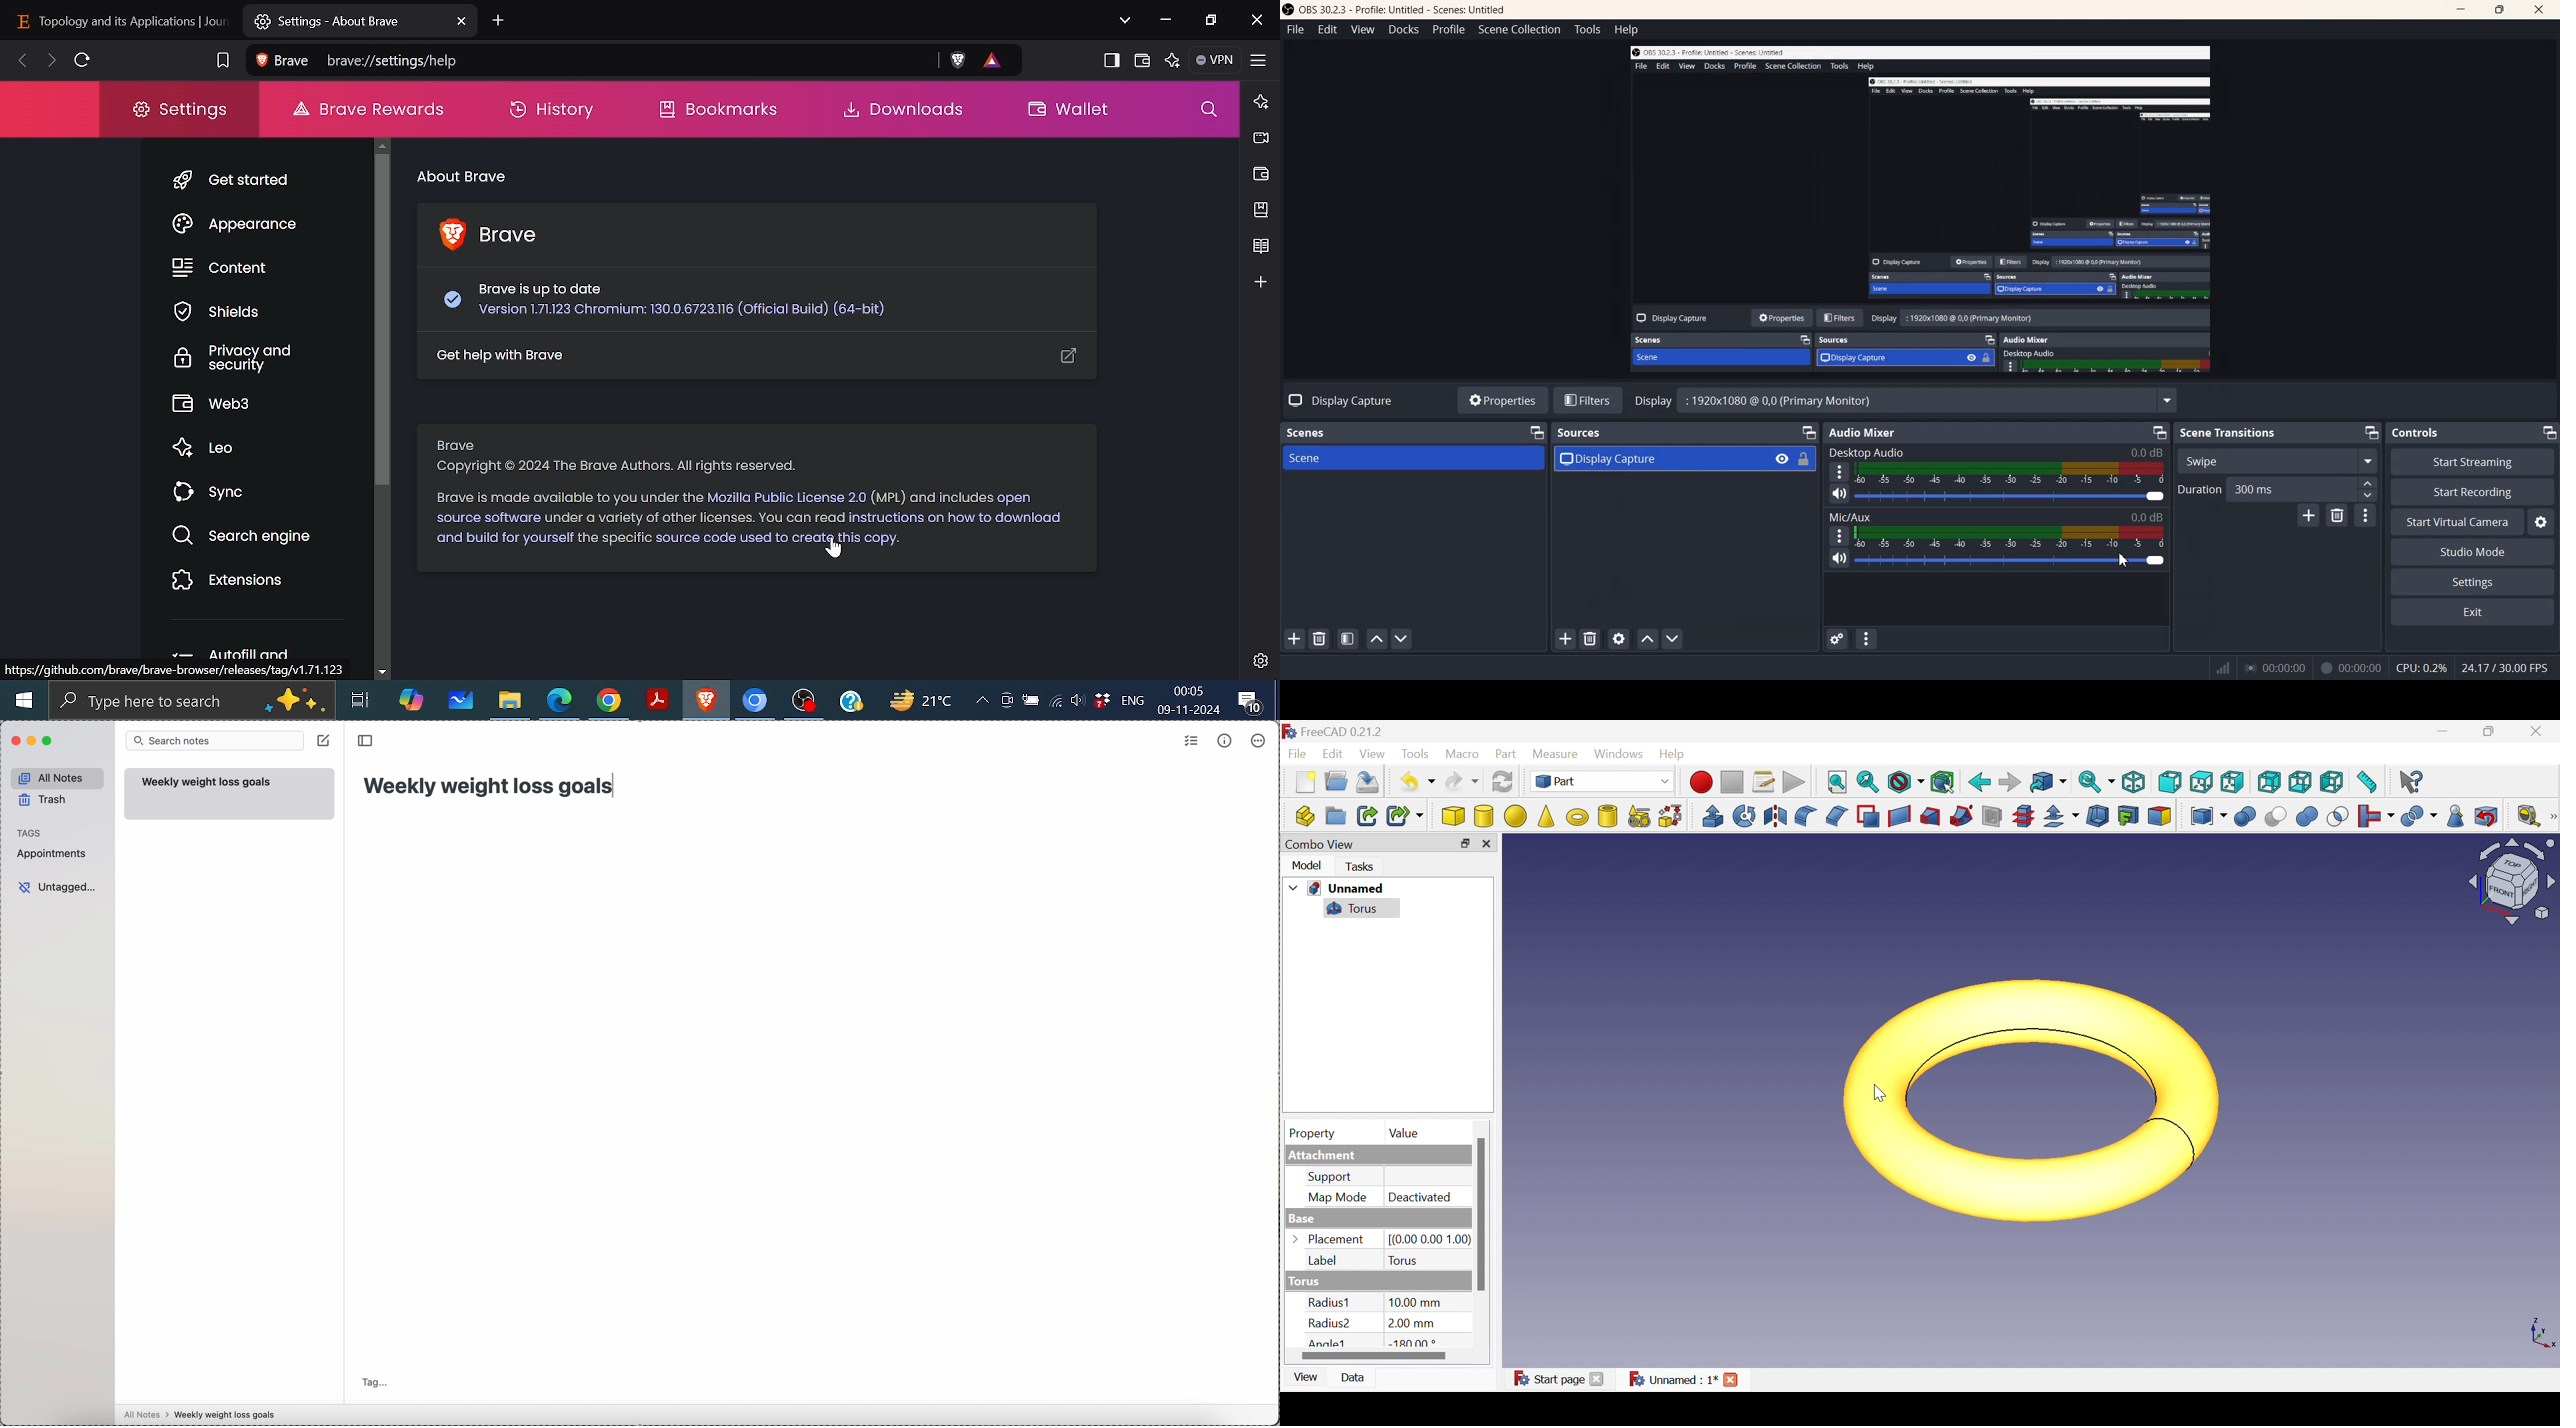 This screenshot has height=1428, width=2576. Describe the element at coordinates (755, 702) in the screenshot. I see `Chromium` at that location.